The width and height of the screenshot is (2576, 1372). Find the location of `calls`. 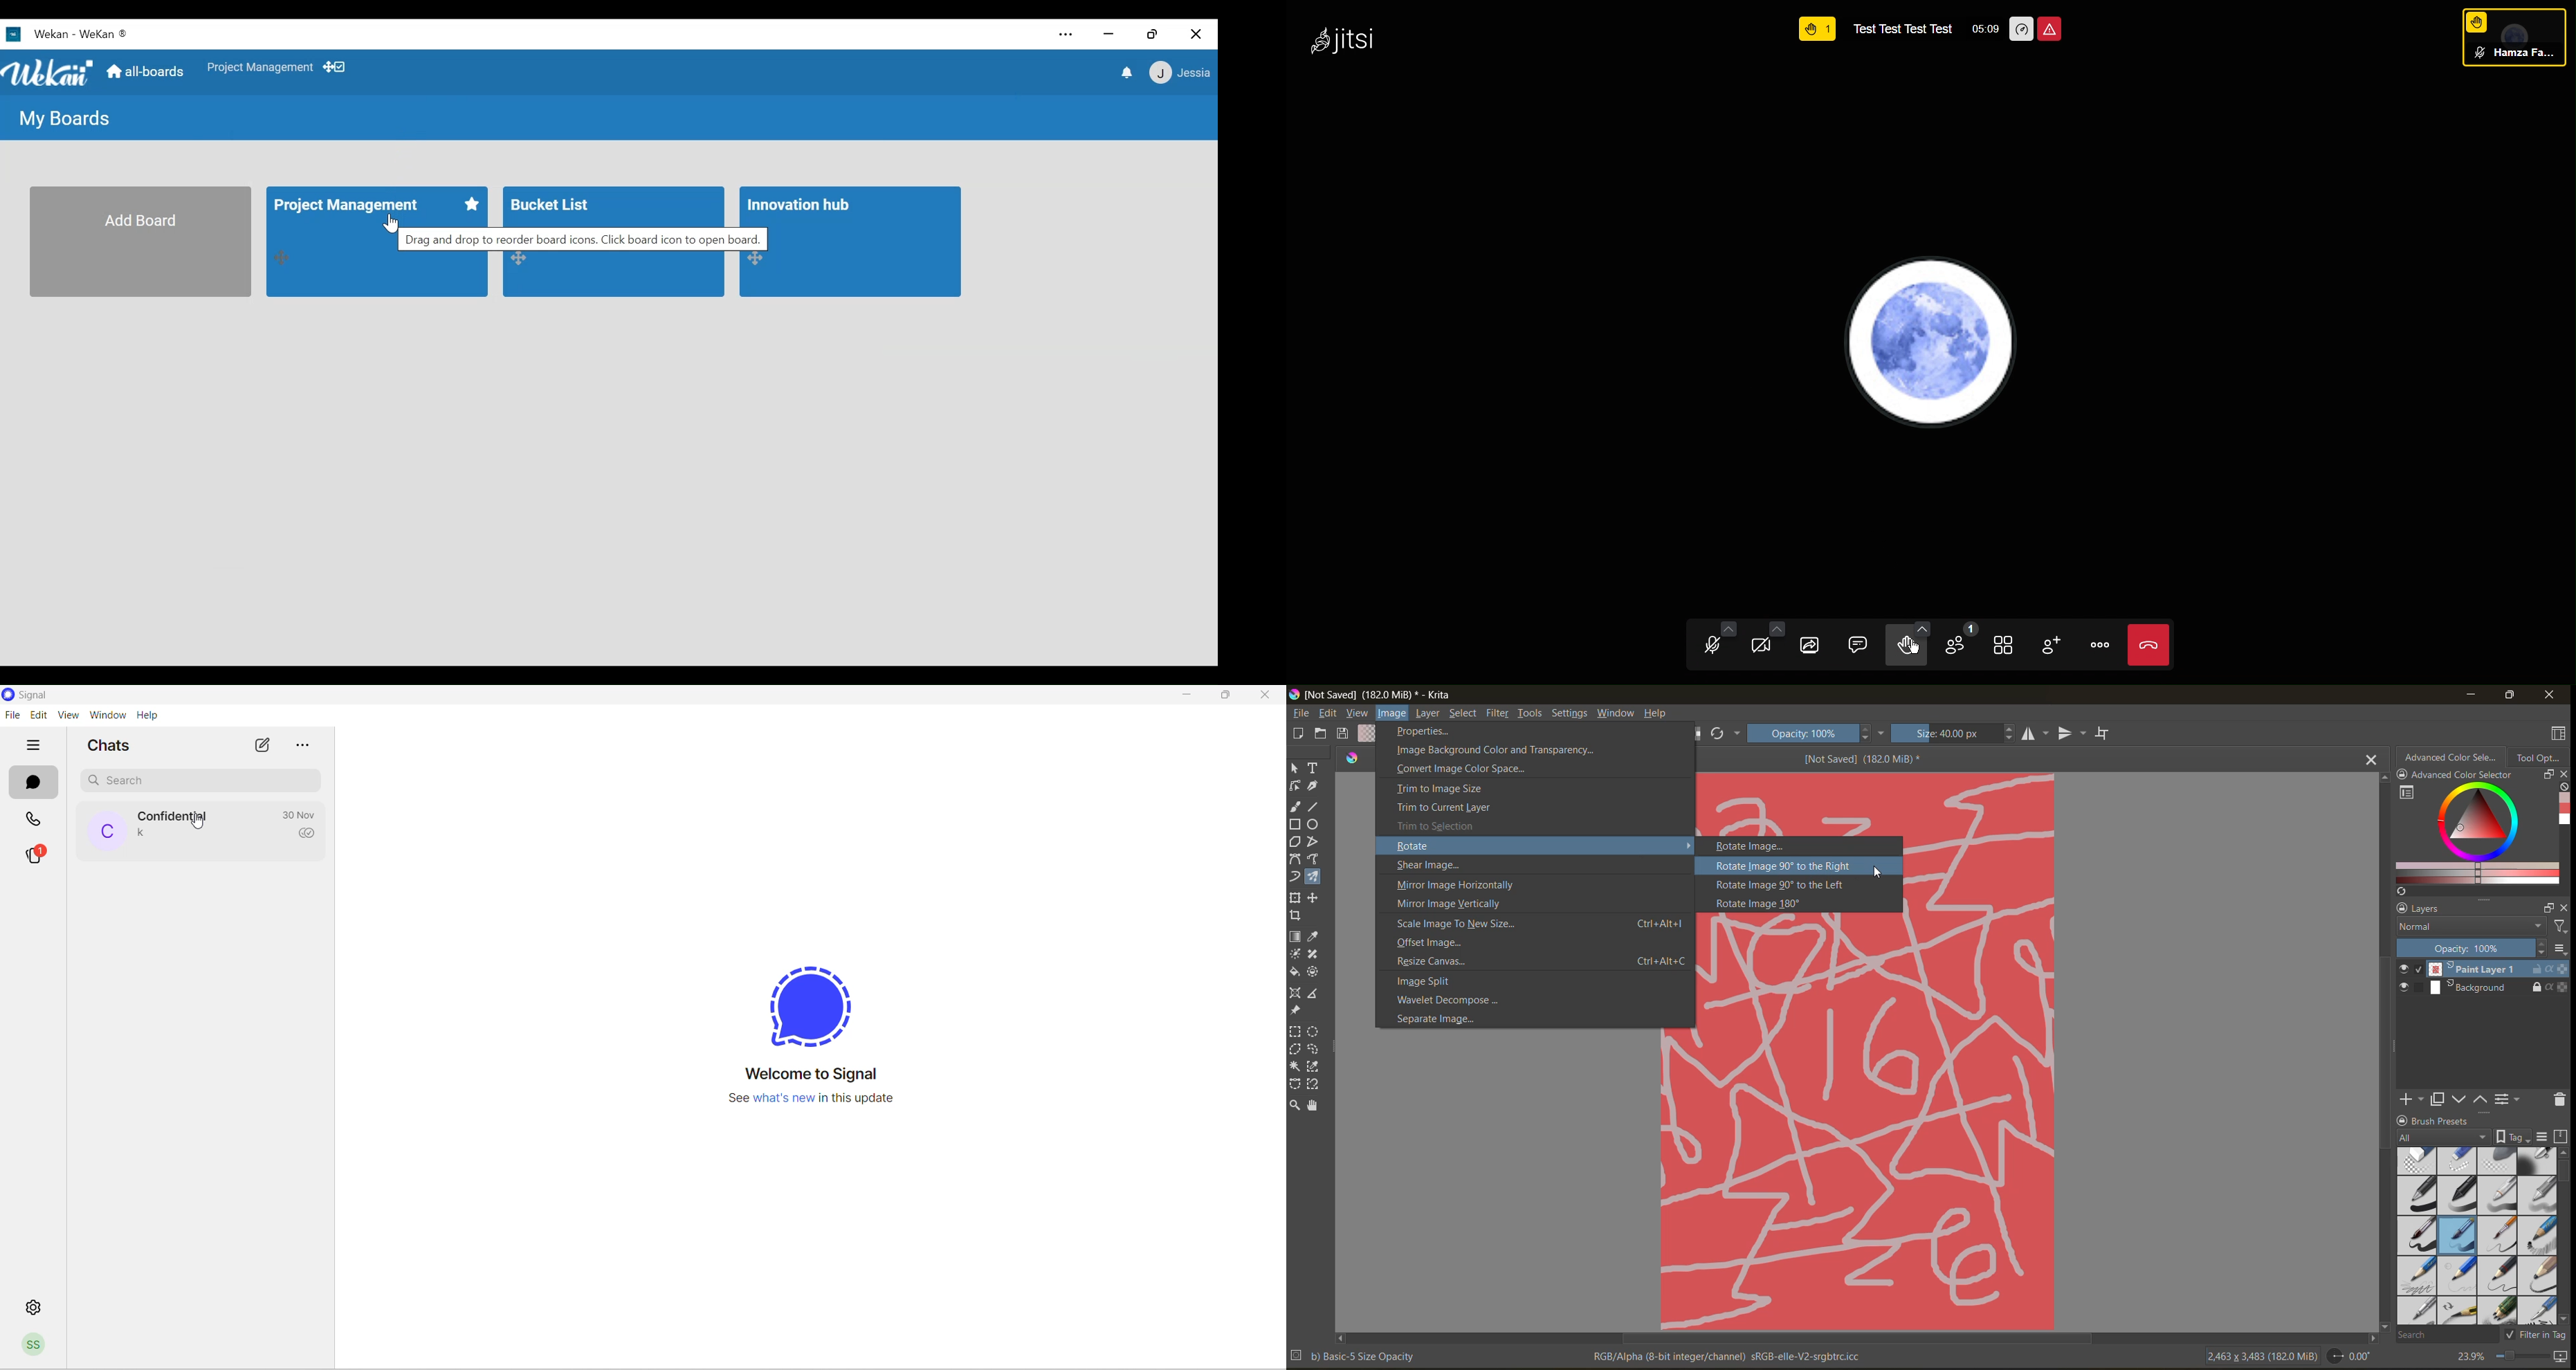

calls is located at coordinates (37, 817).